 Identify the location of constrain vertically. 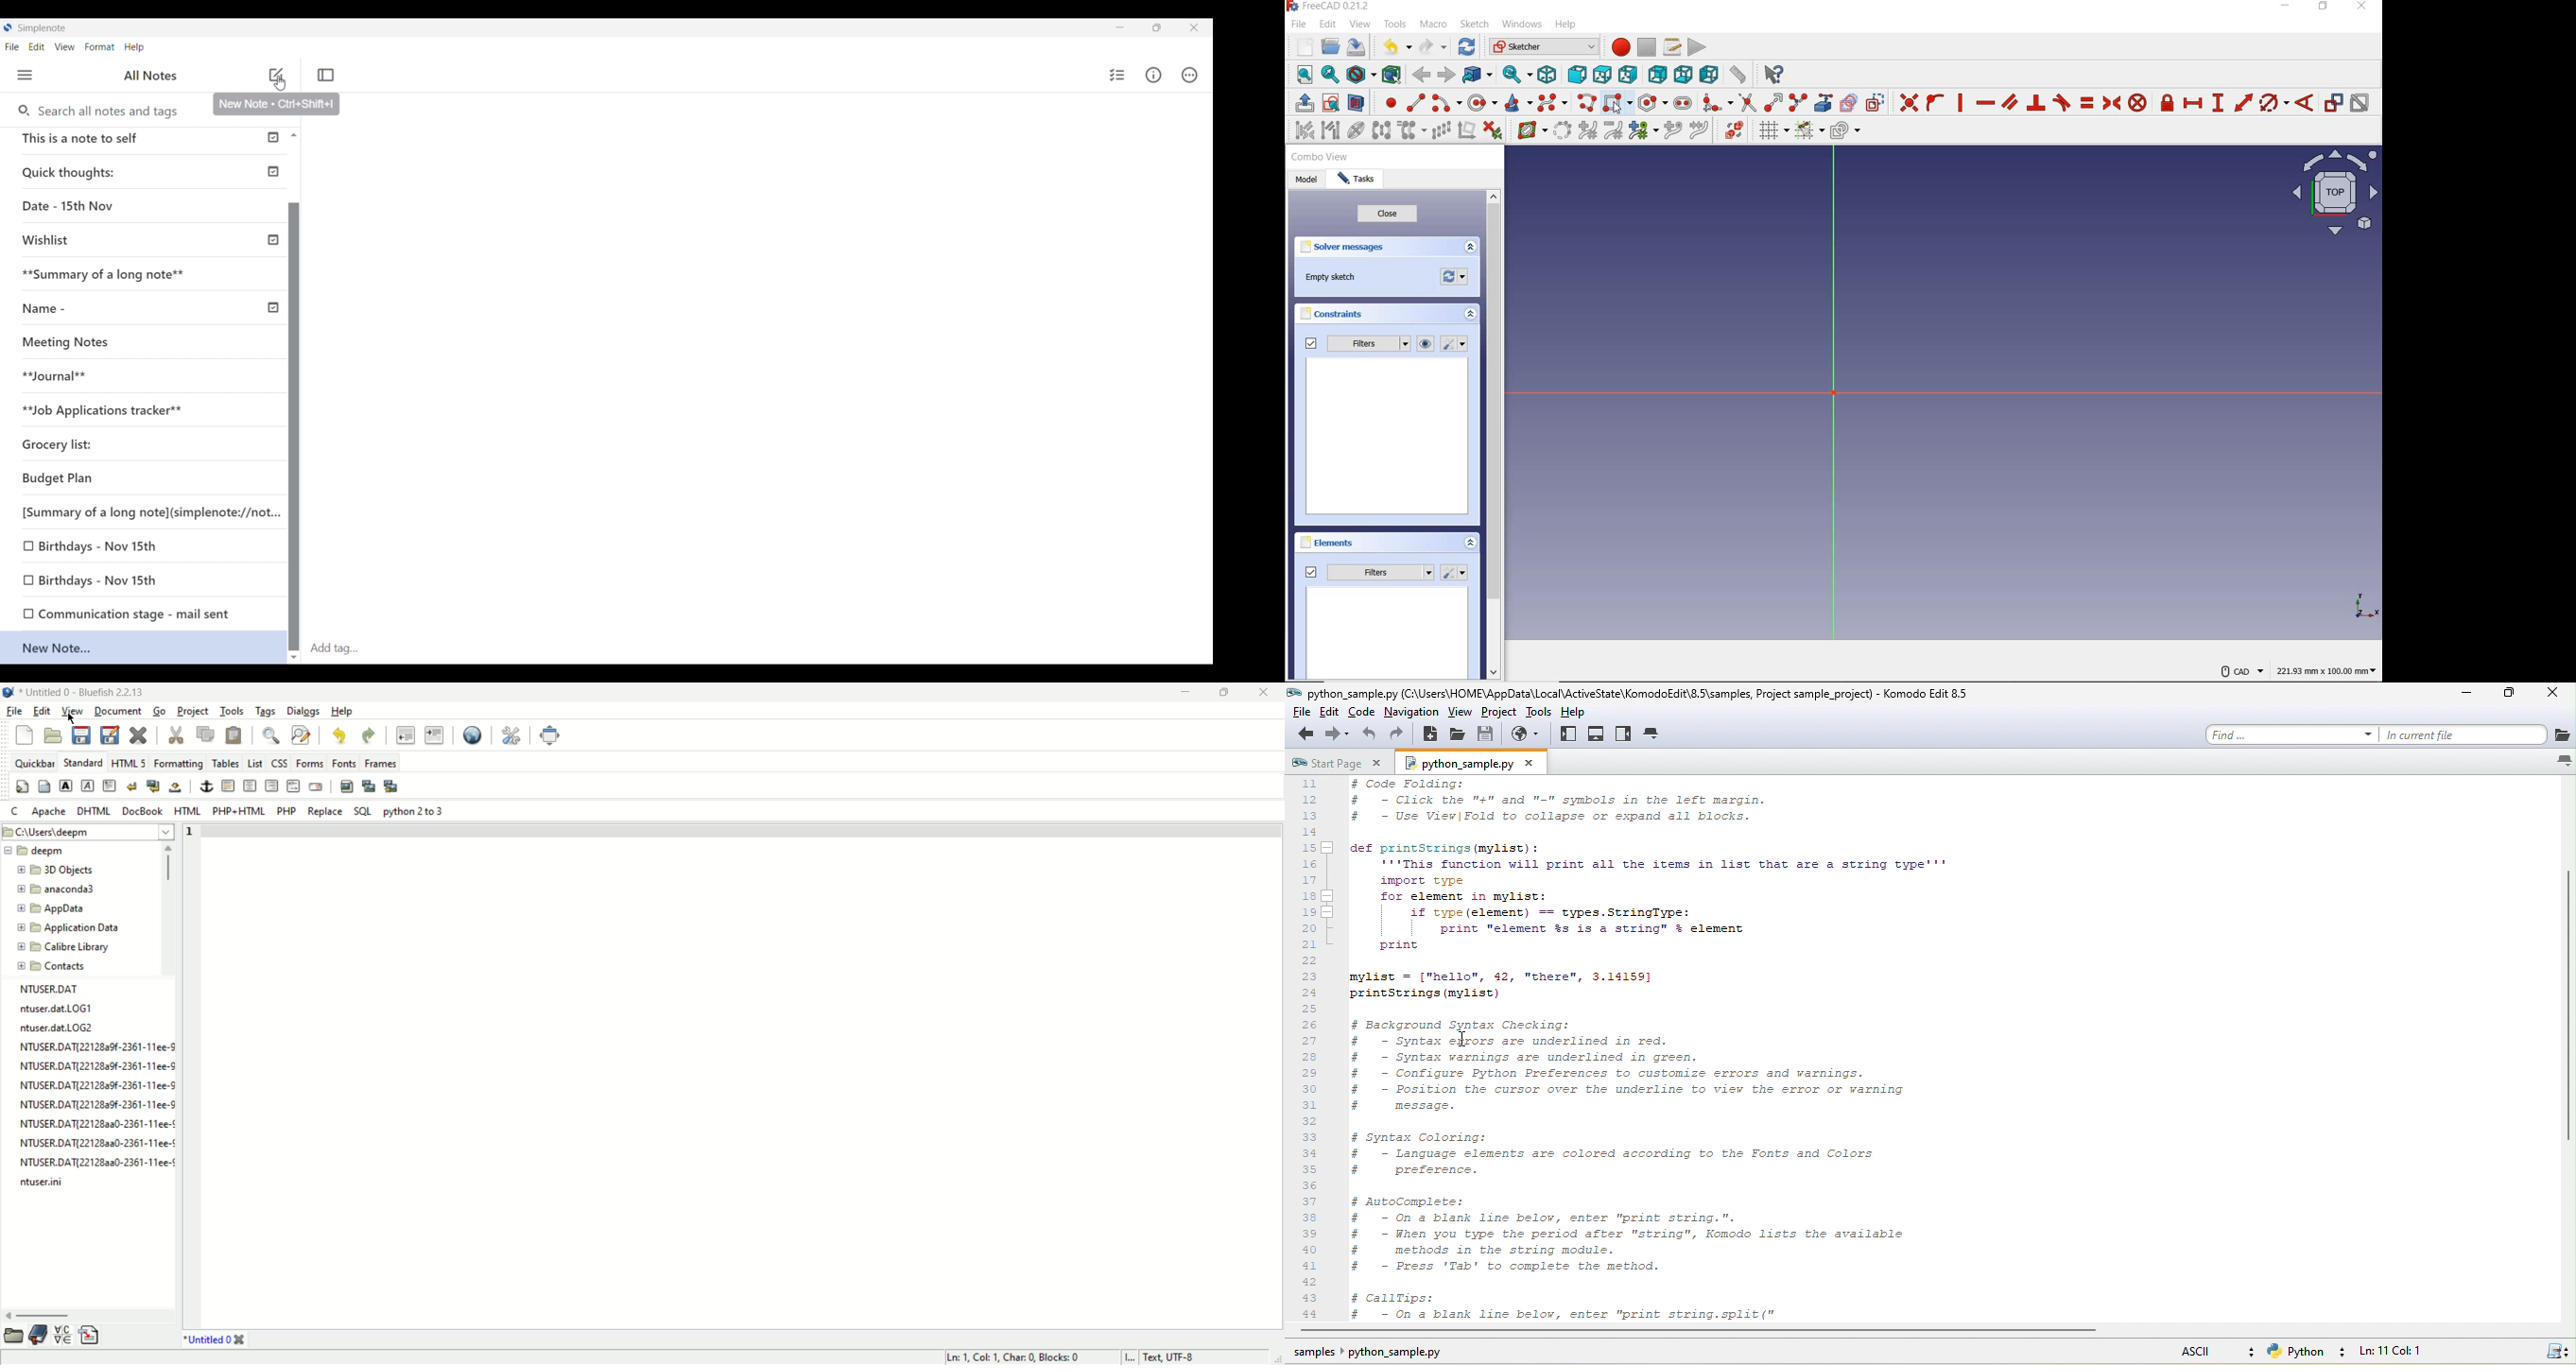
(1962, 103).